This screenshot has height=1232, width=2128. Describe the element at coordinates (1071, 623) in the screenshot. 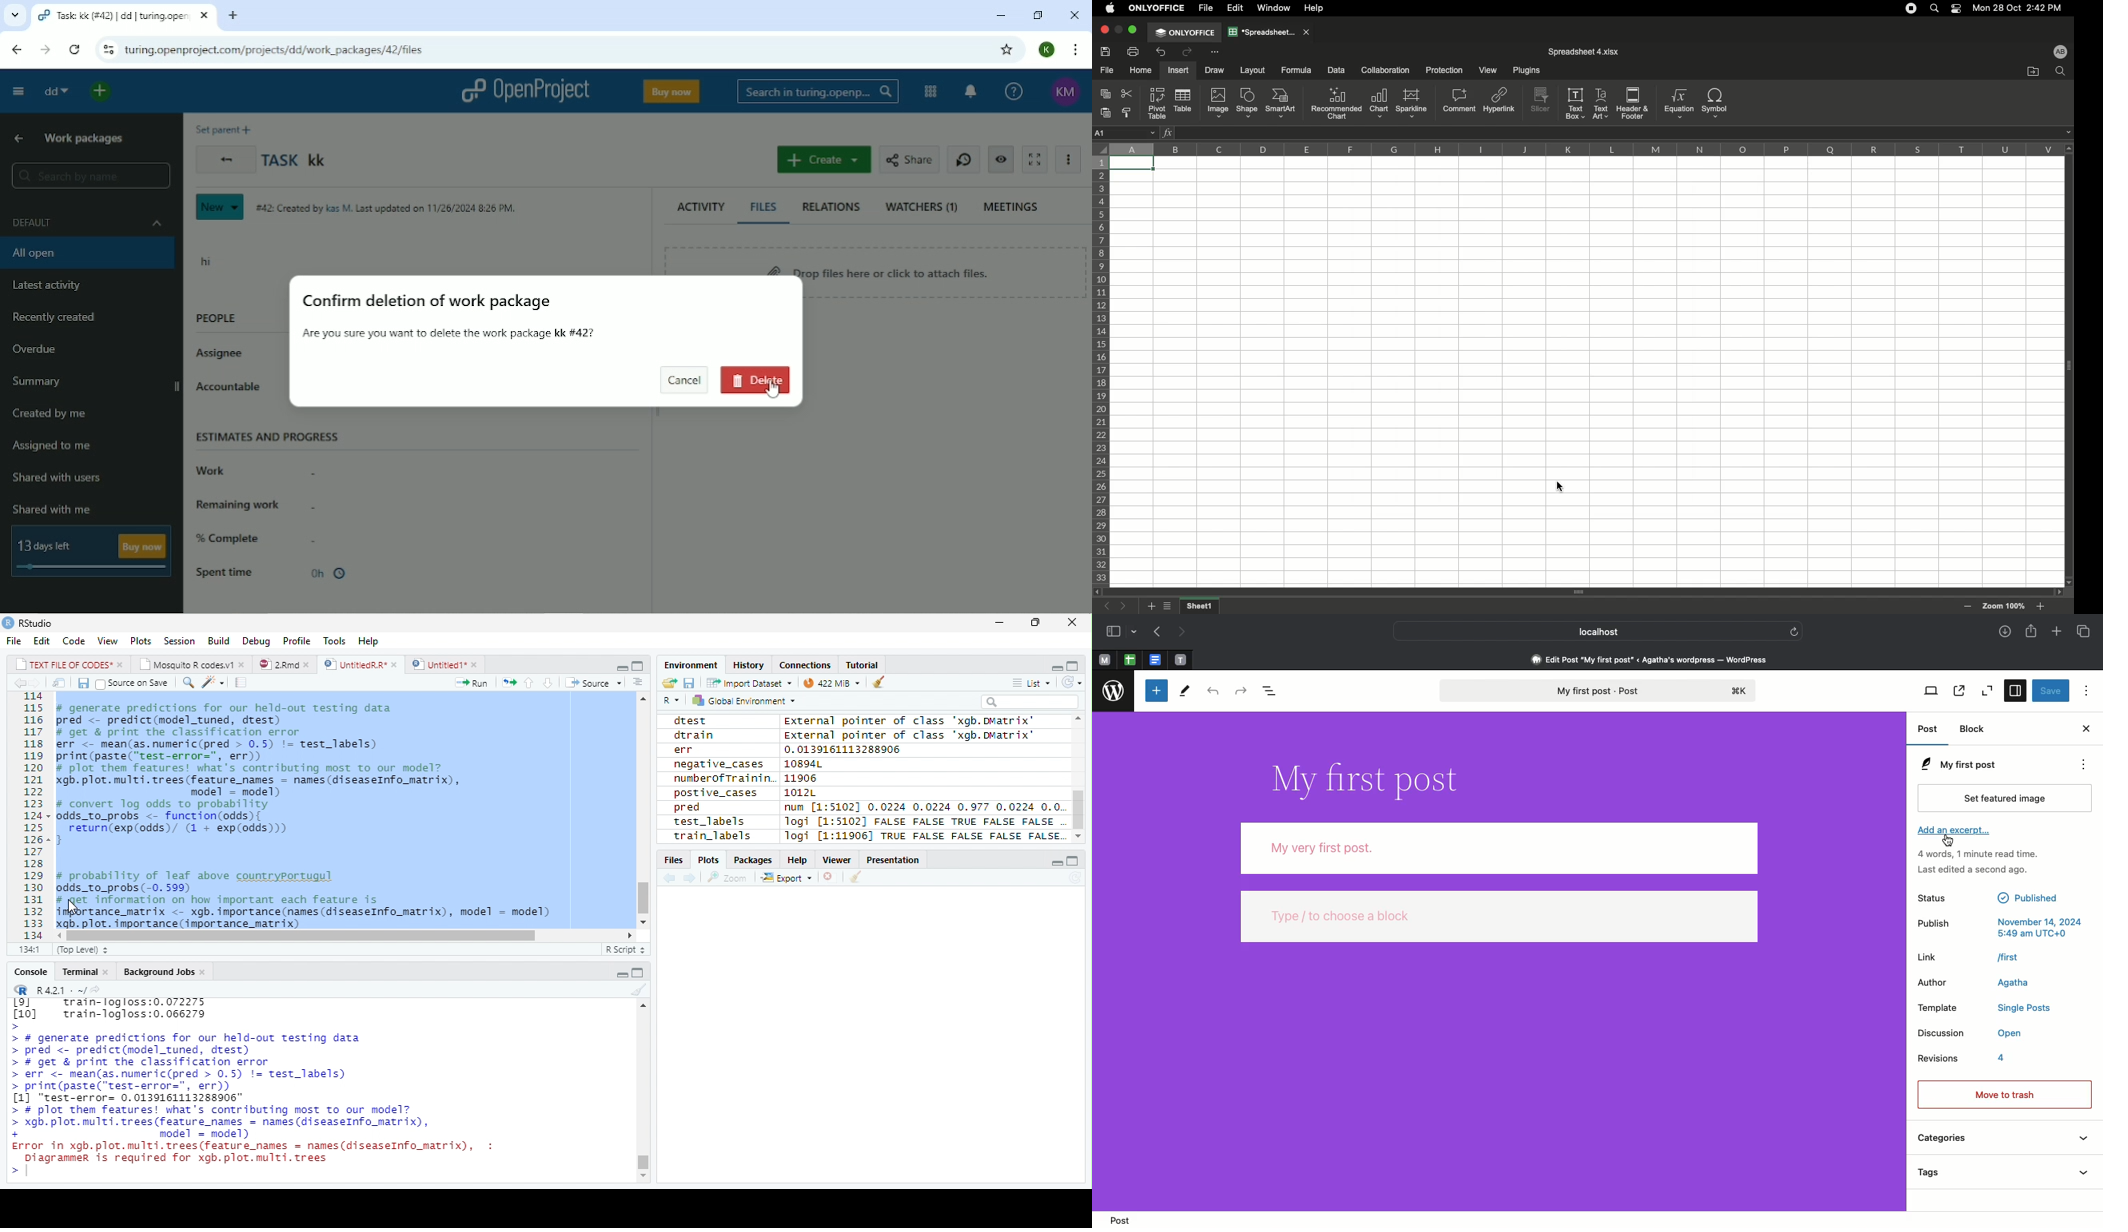

I see `Close` at that location.